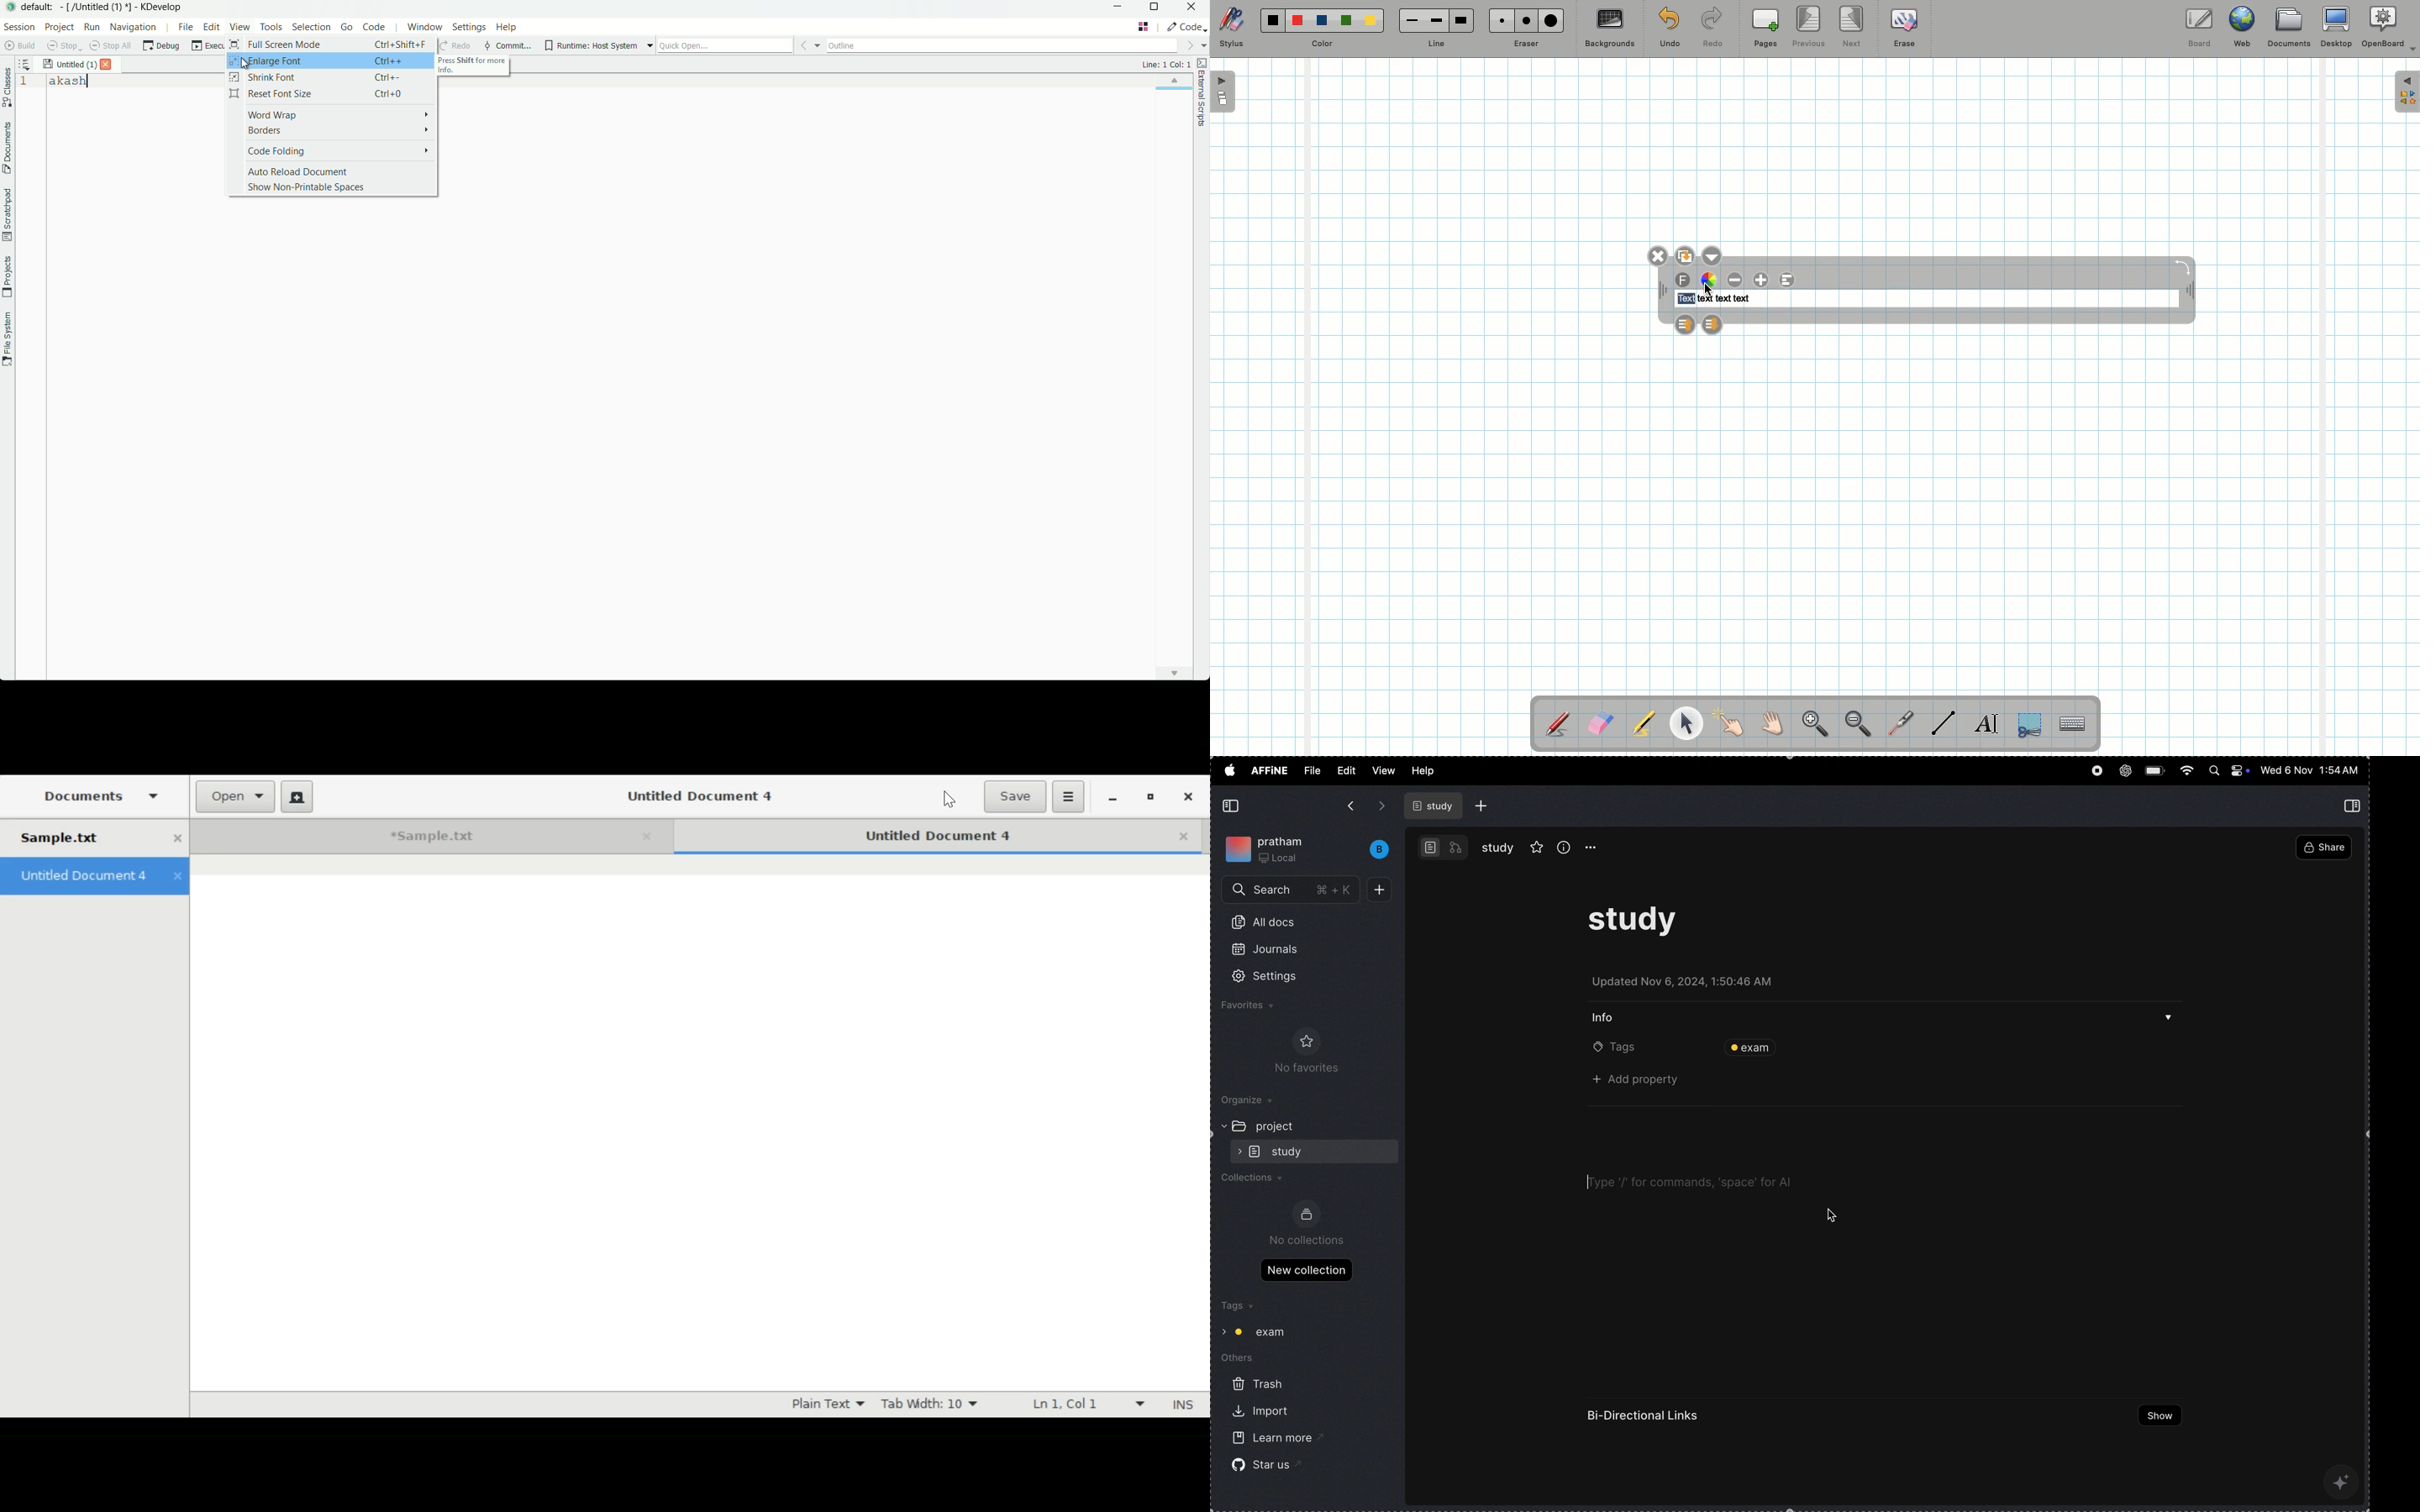 The width and height of the screenshot is (2436, 1512). I want to click on Insert Mode, so click(1180, 1403).